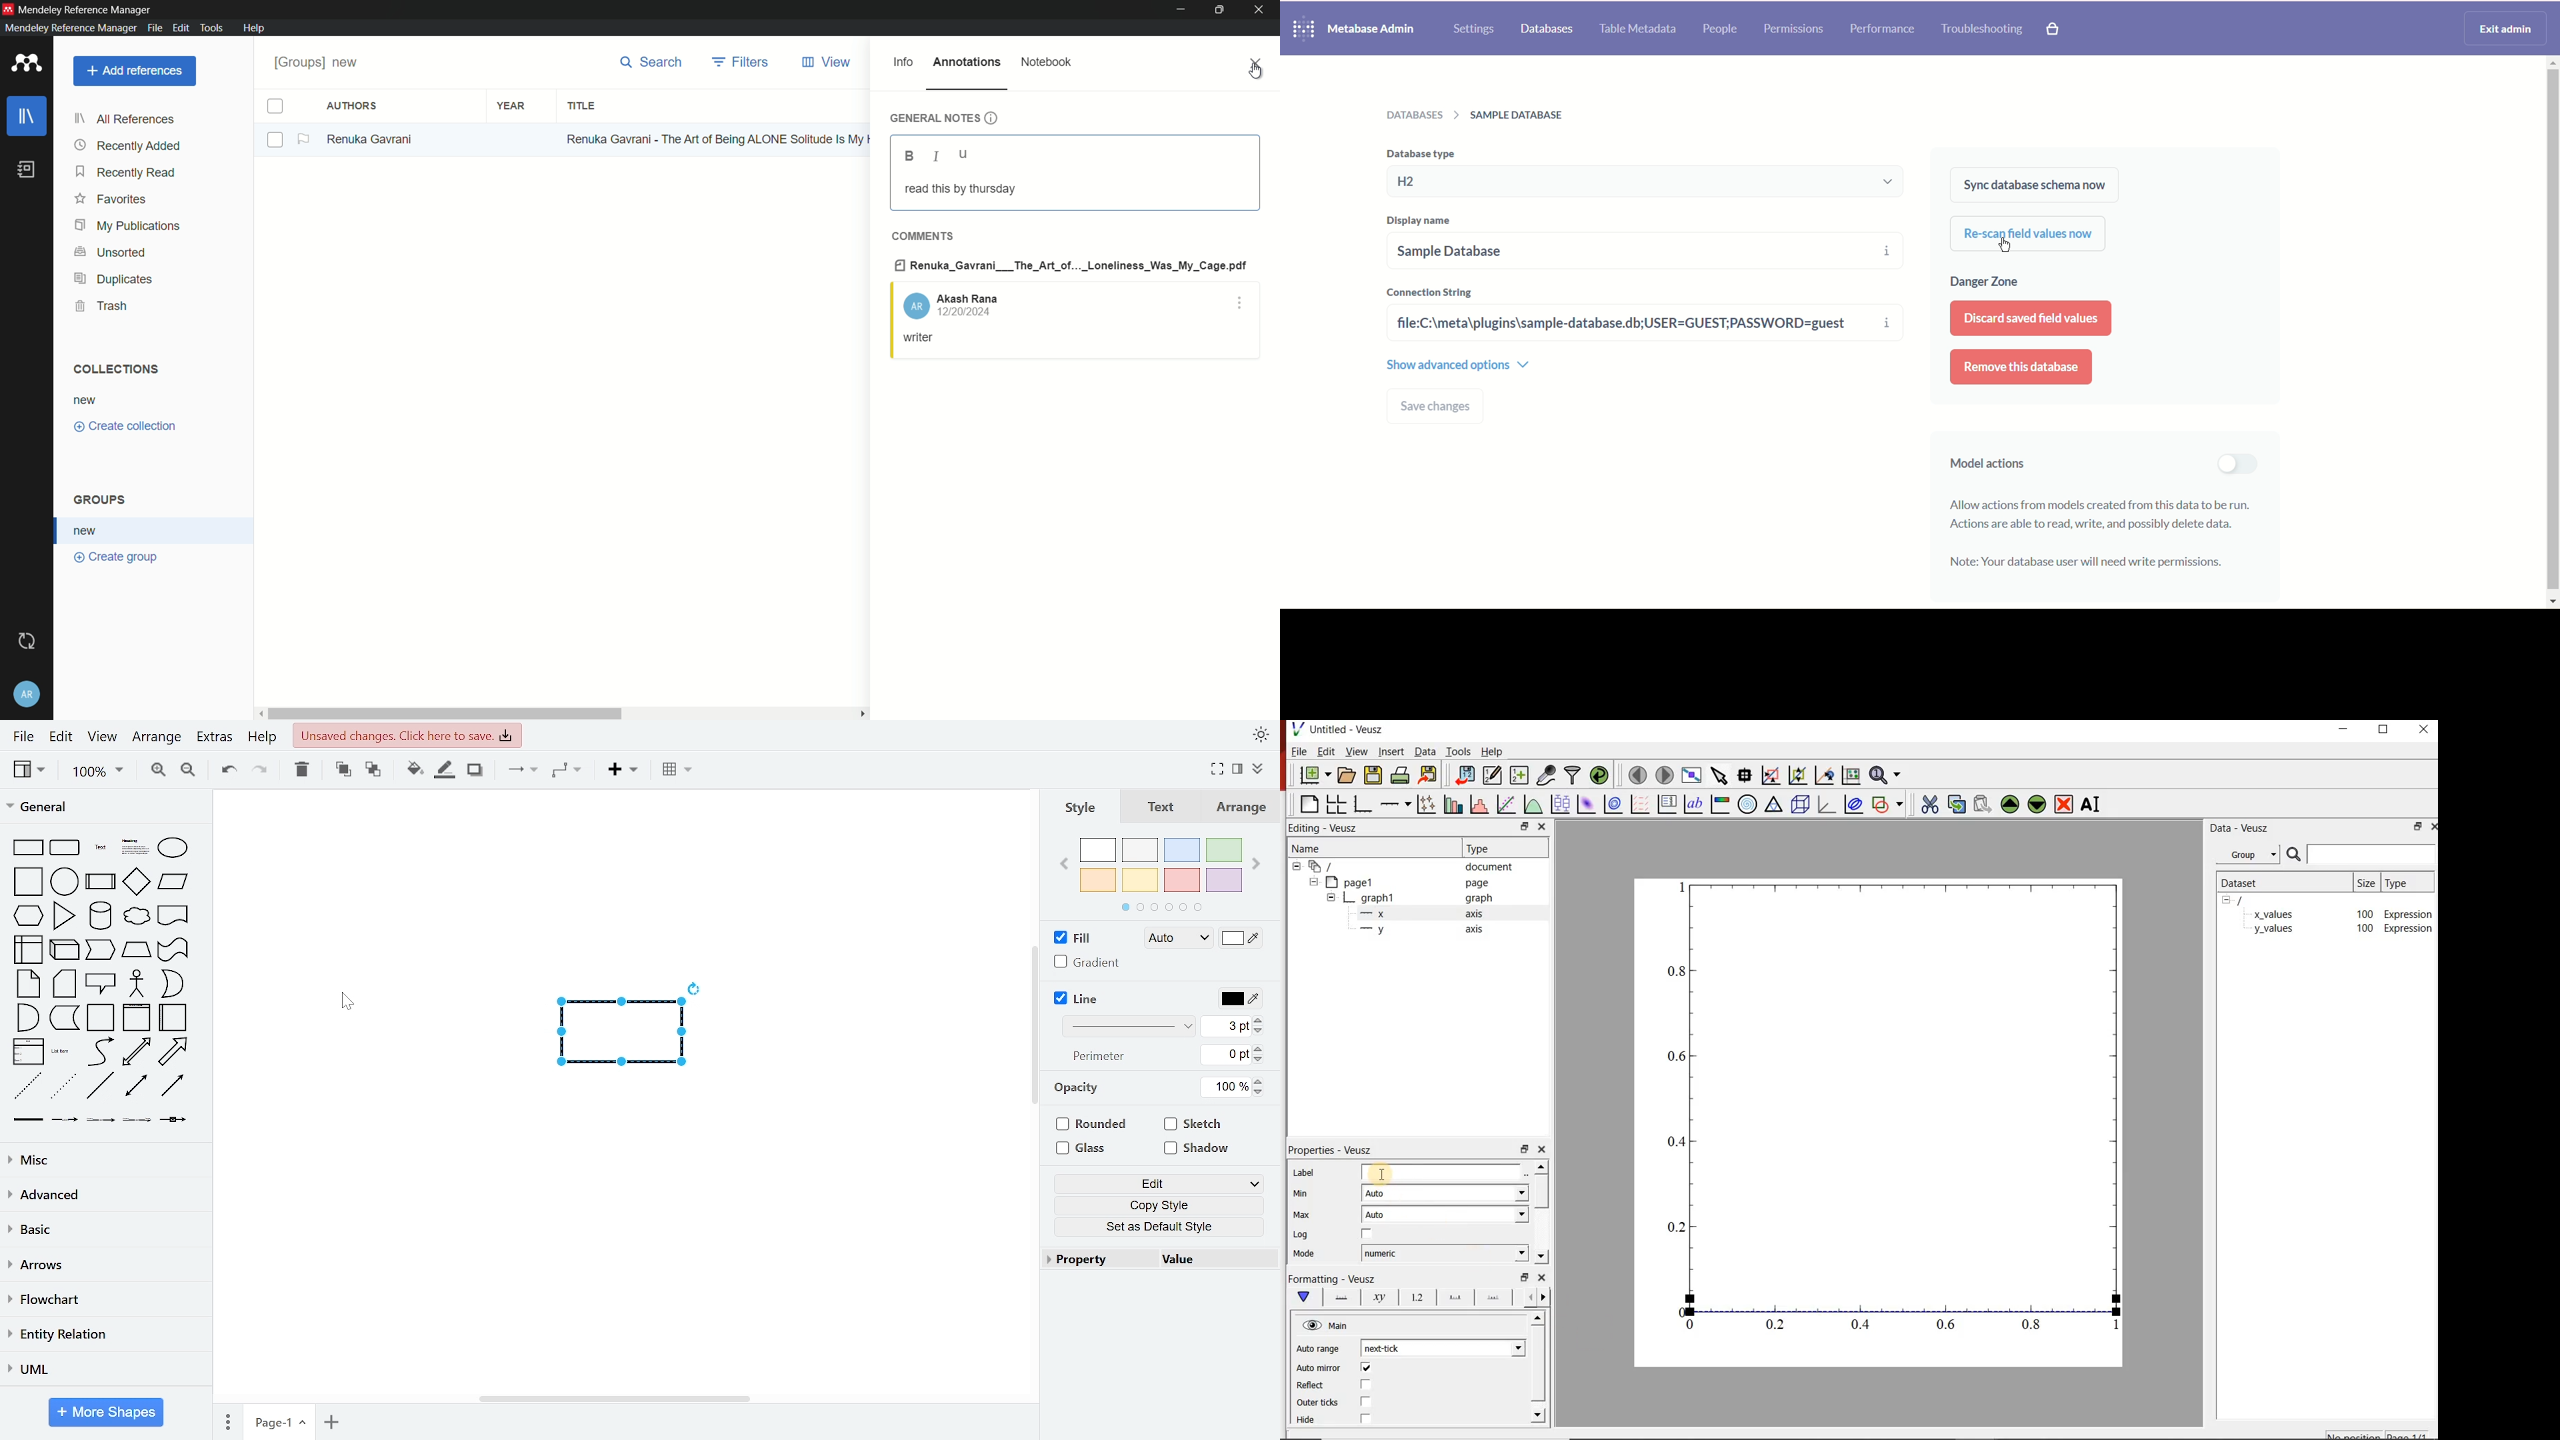  I want to click on 3d scene, so click(1802, 806).